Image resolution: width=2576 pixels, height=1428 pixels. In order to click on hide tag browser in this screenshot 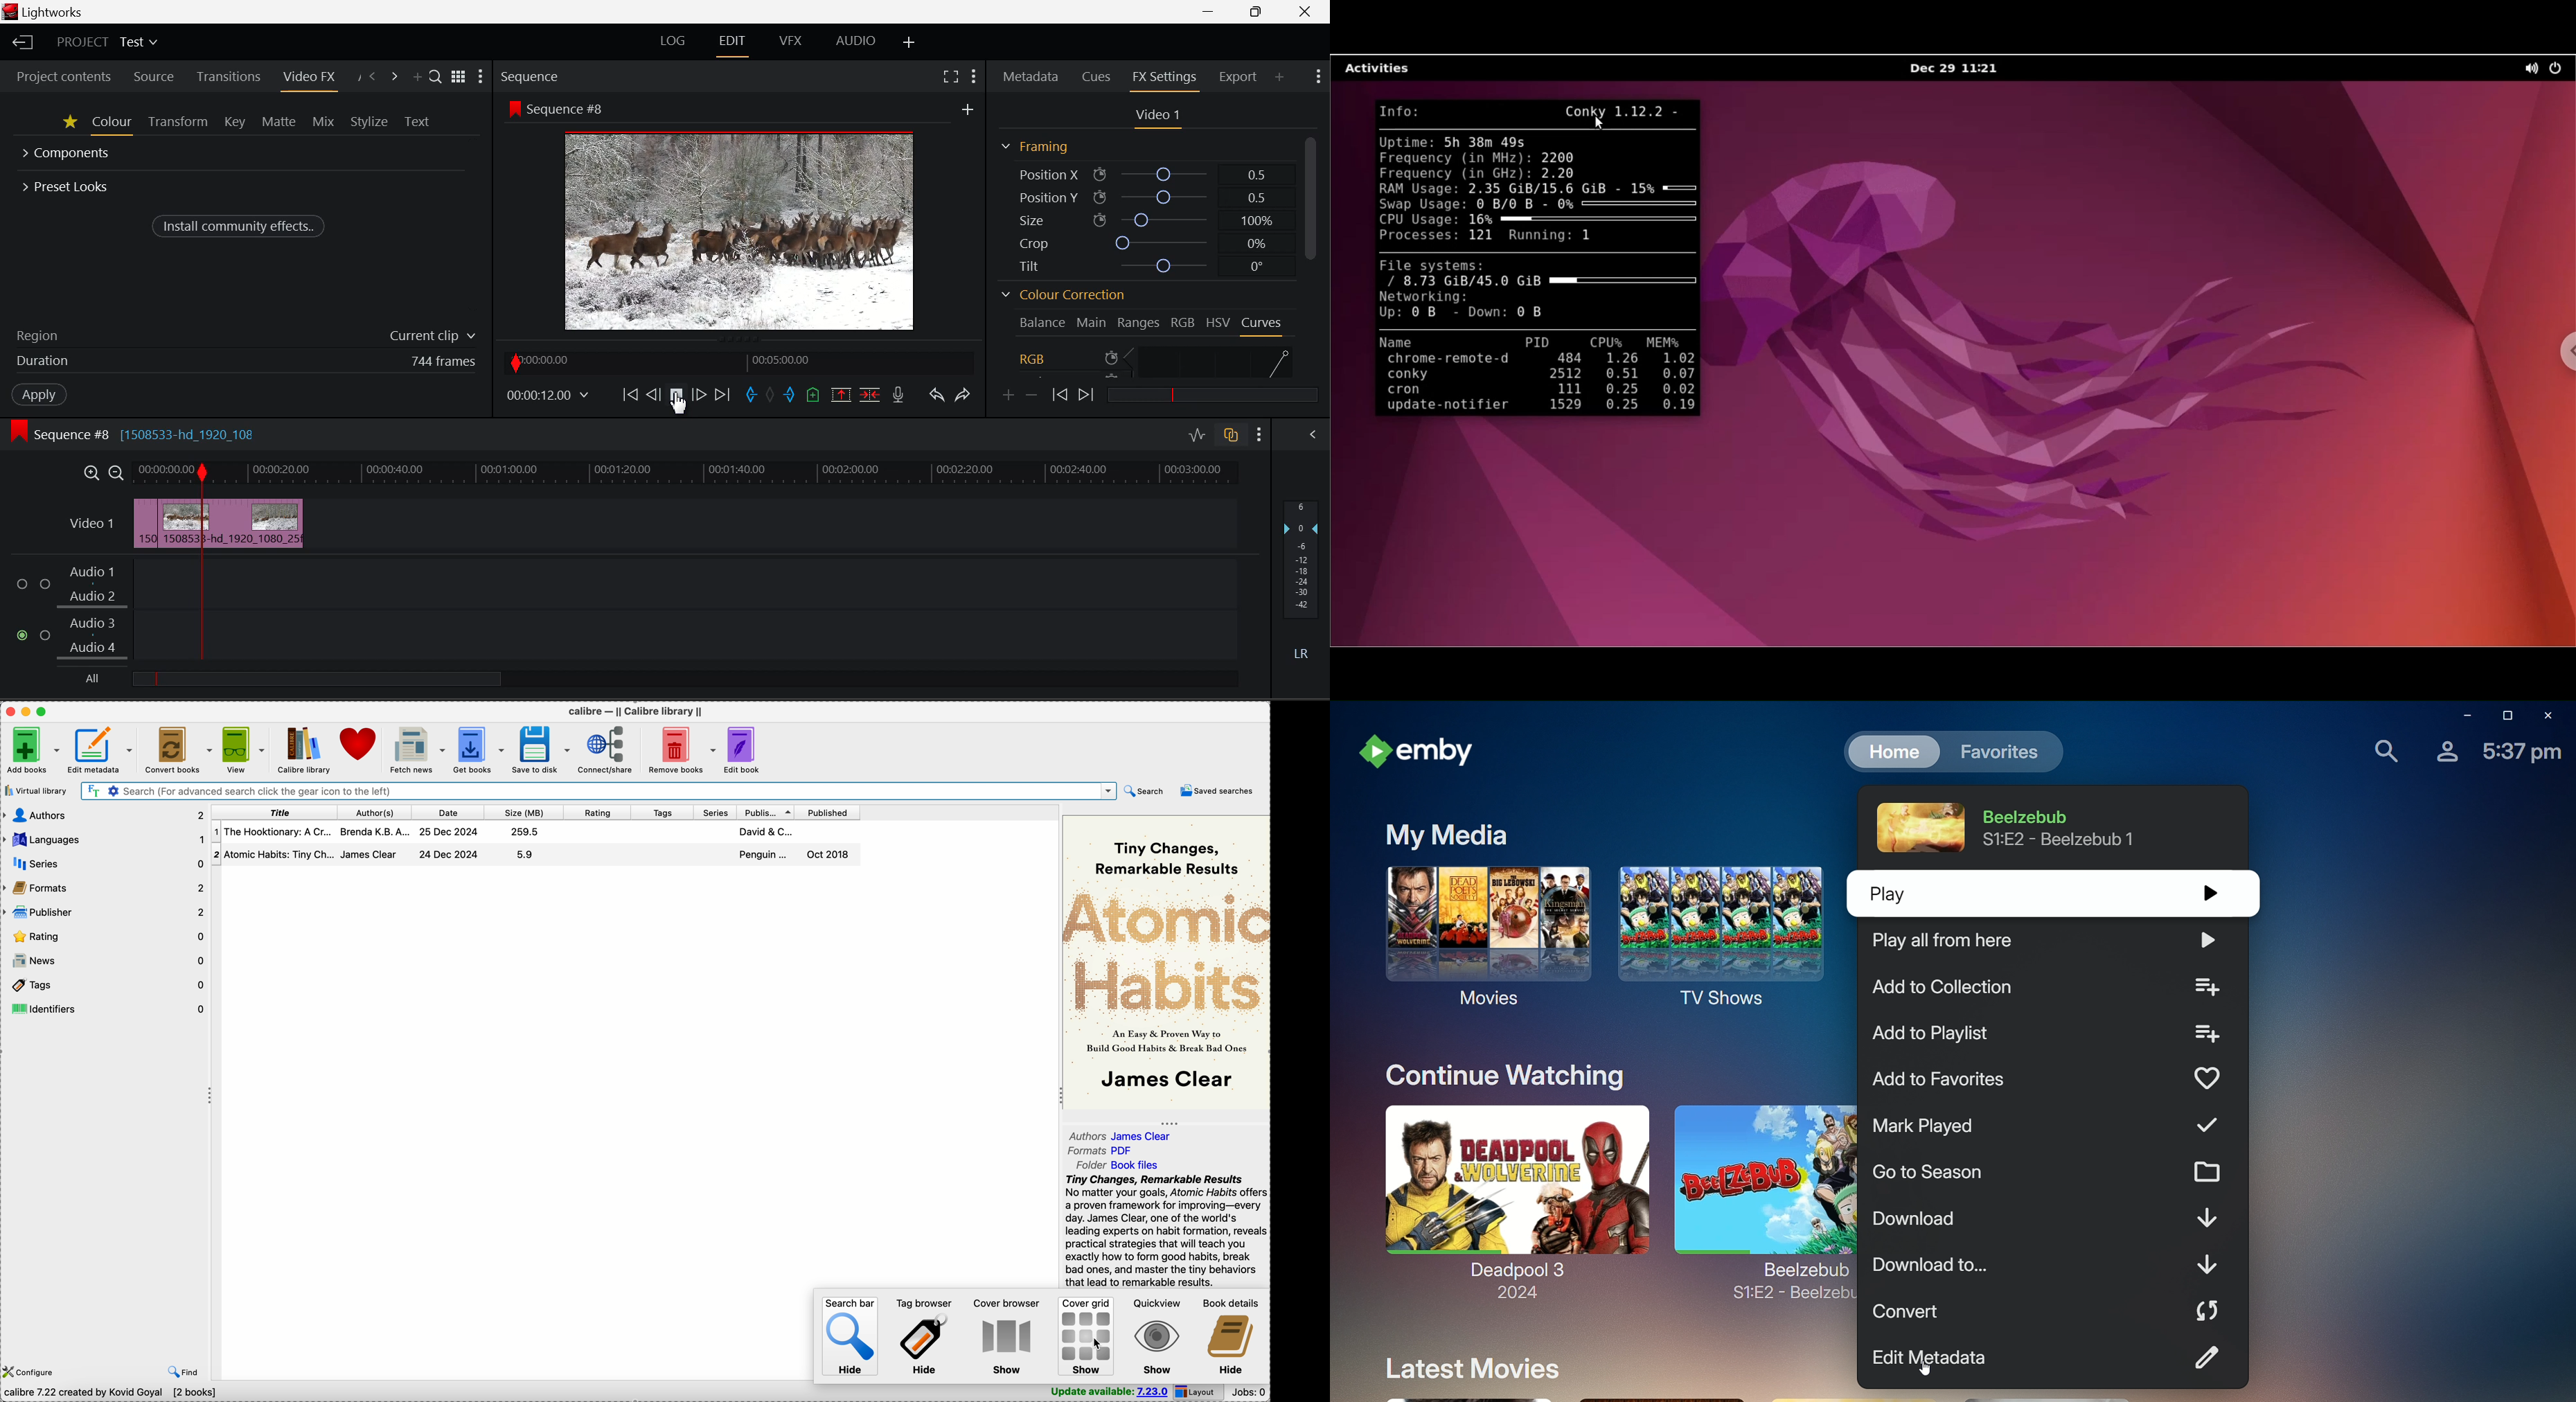, I will do `click(922, 1337)`.